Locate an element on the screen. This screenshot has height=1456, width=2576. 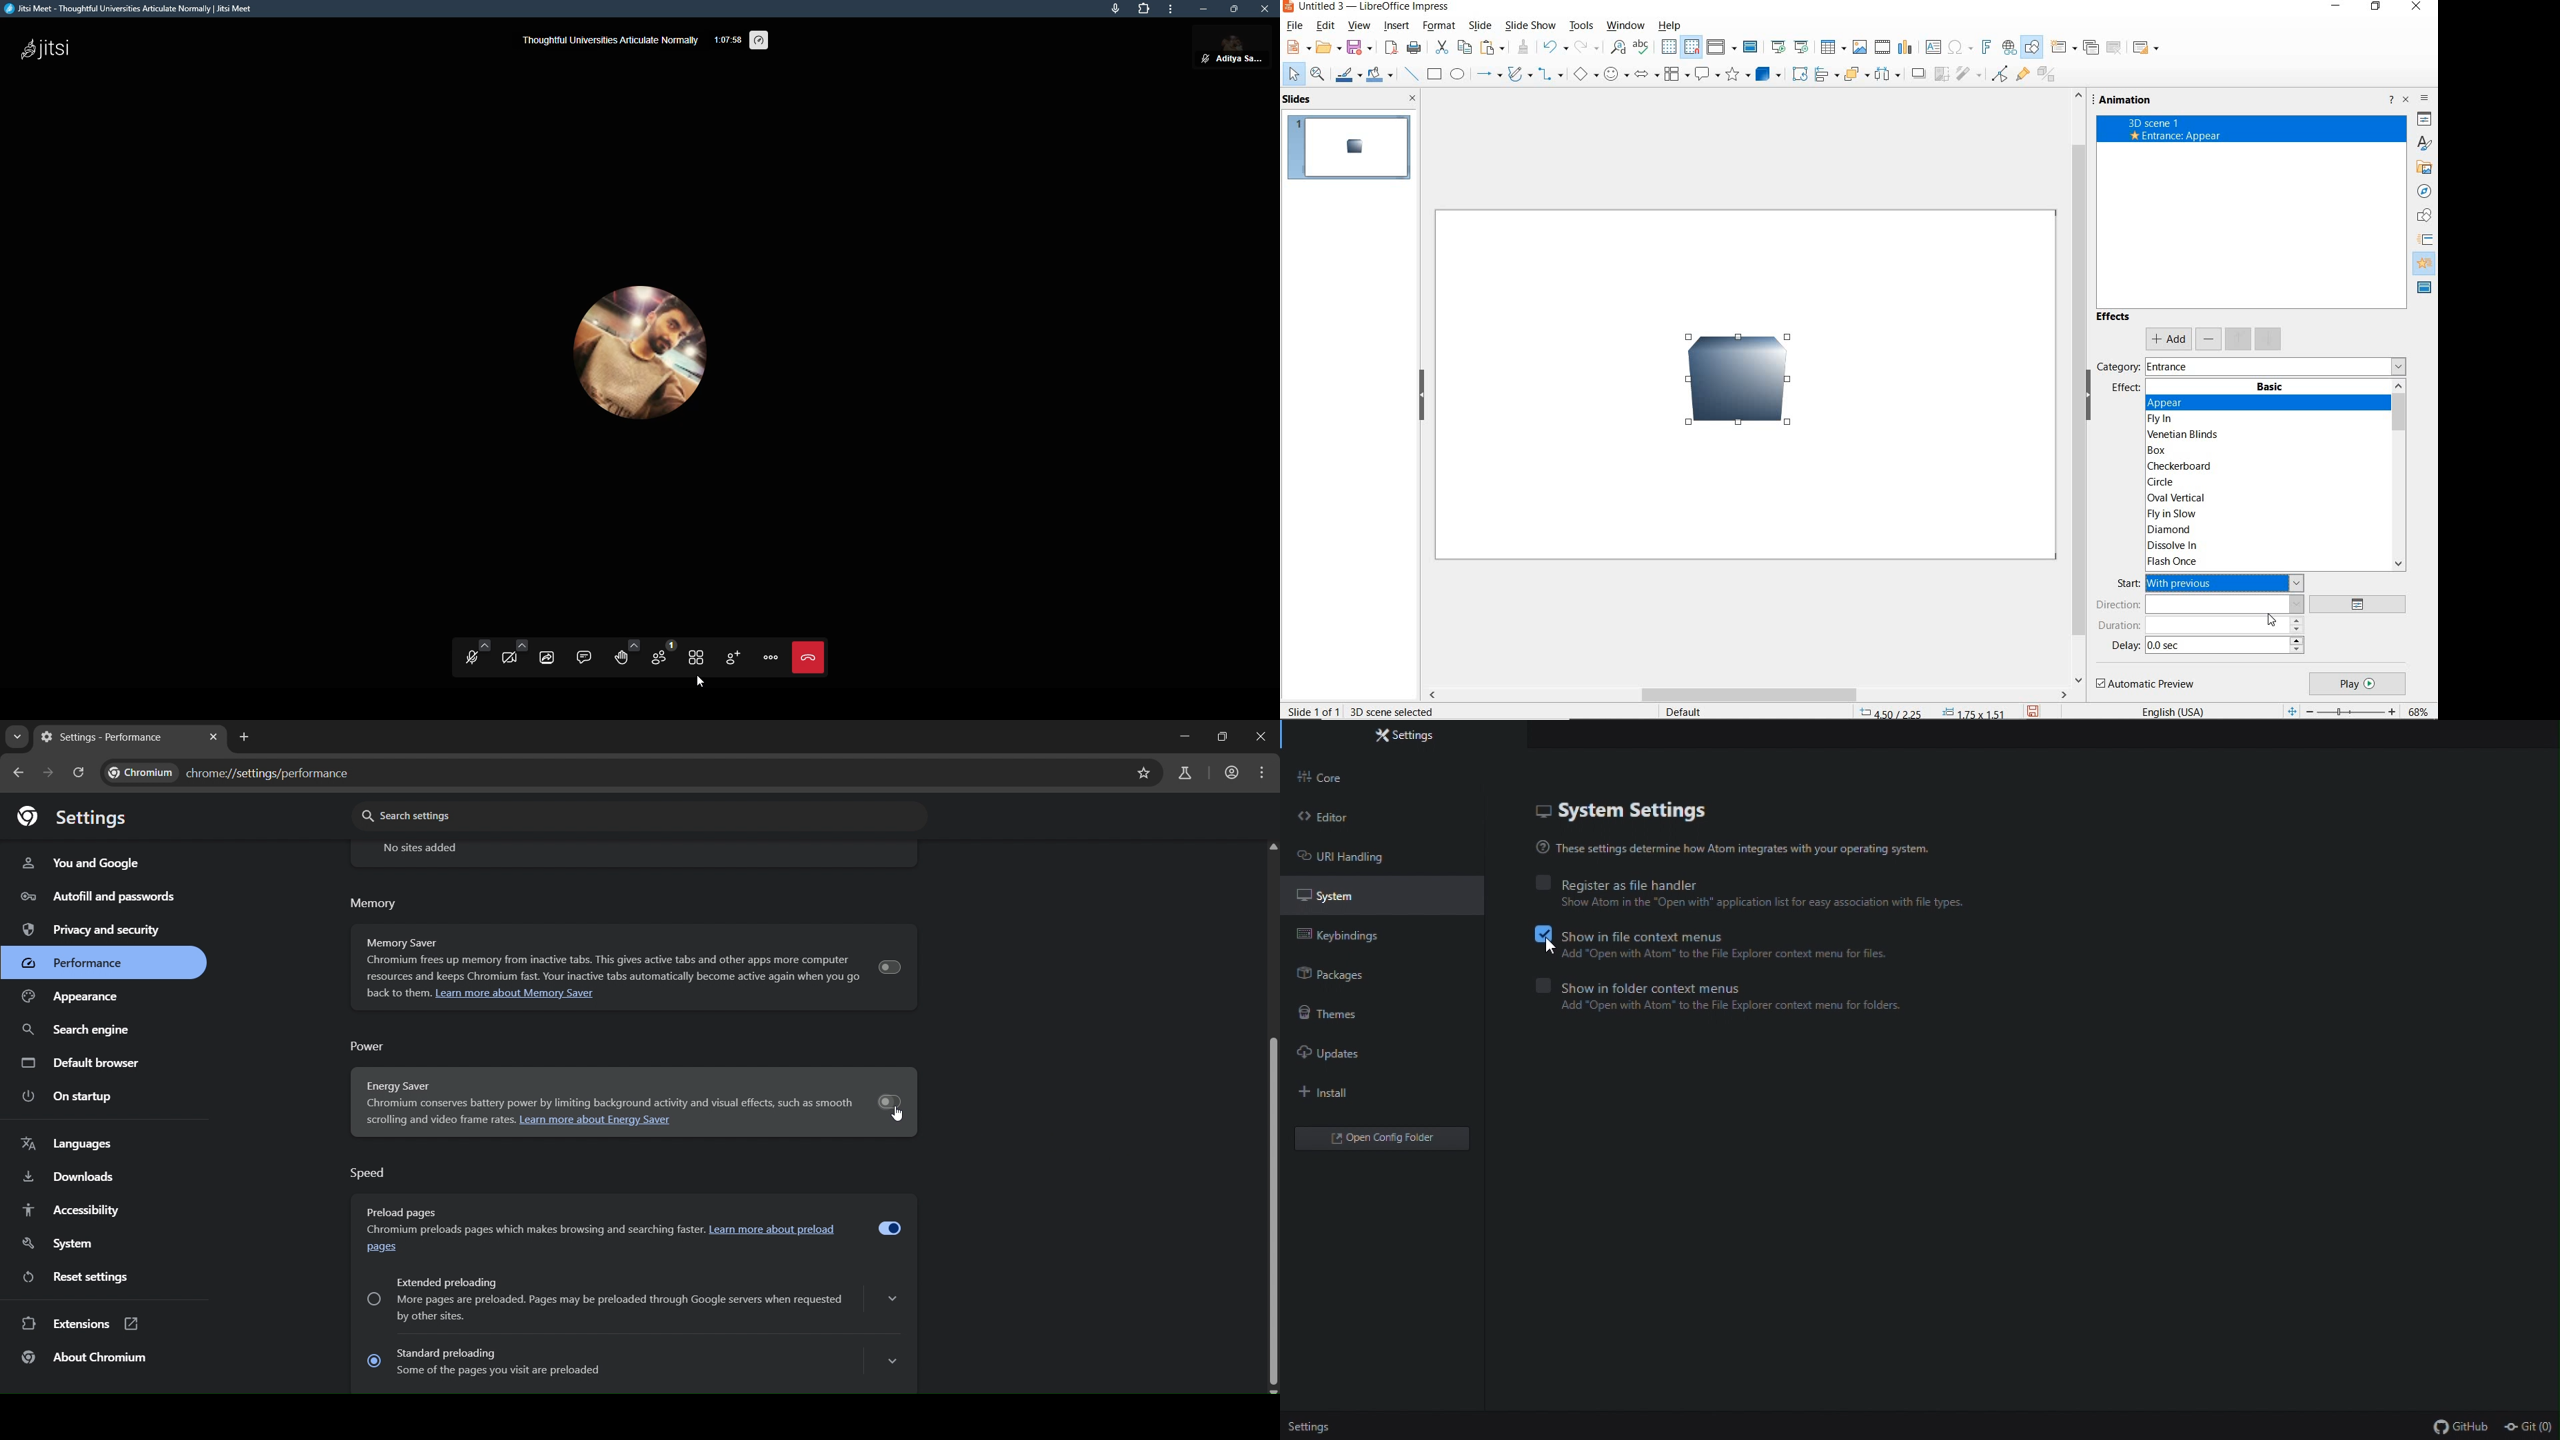
window is located at coordinates (1624, 26).